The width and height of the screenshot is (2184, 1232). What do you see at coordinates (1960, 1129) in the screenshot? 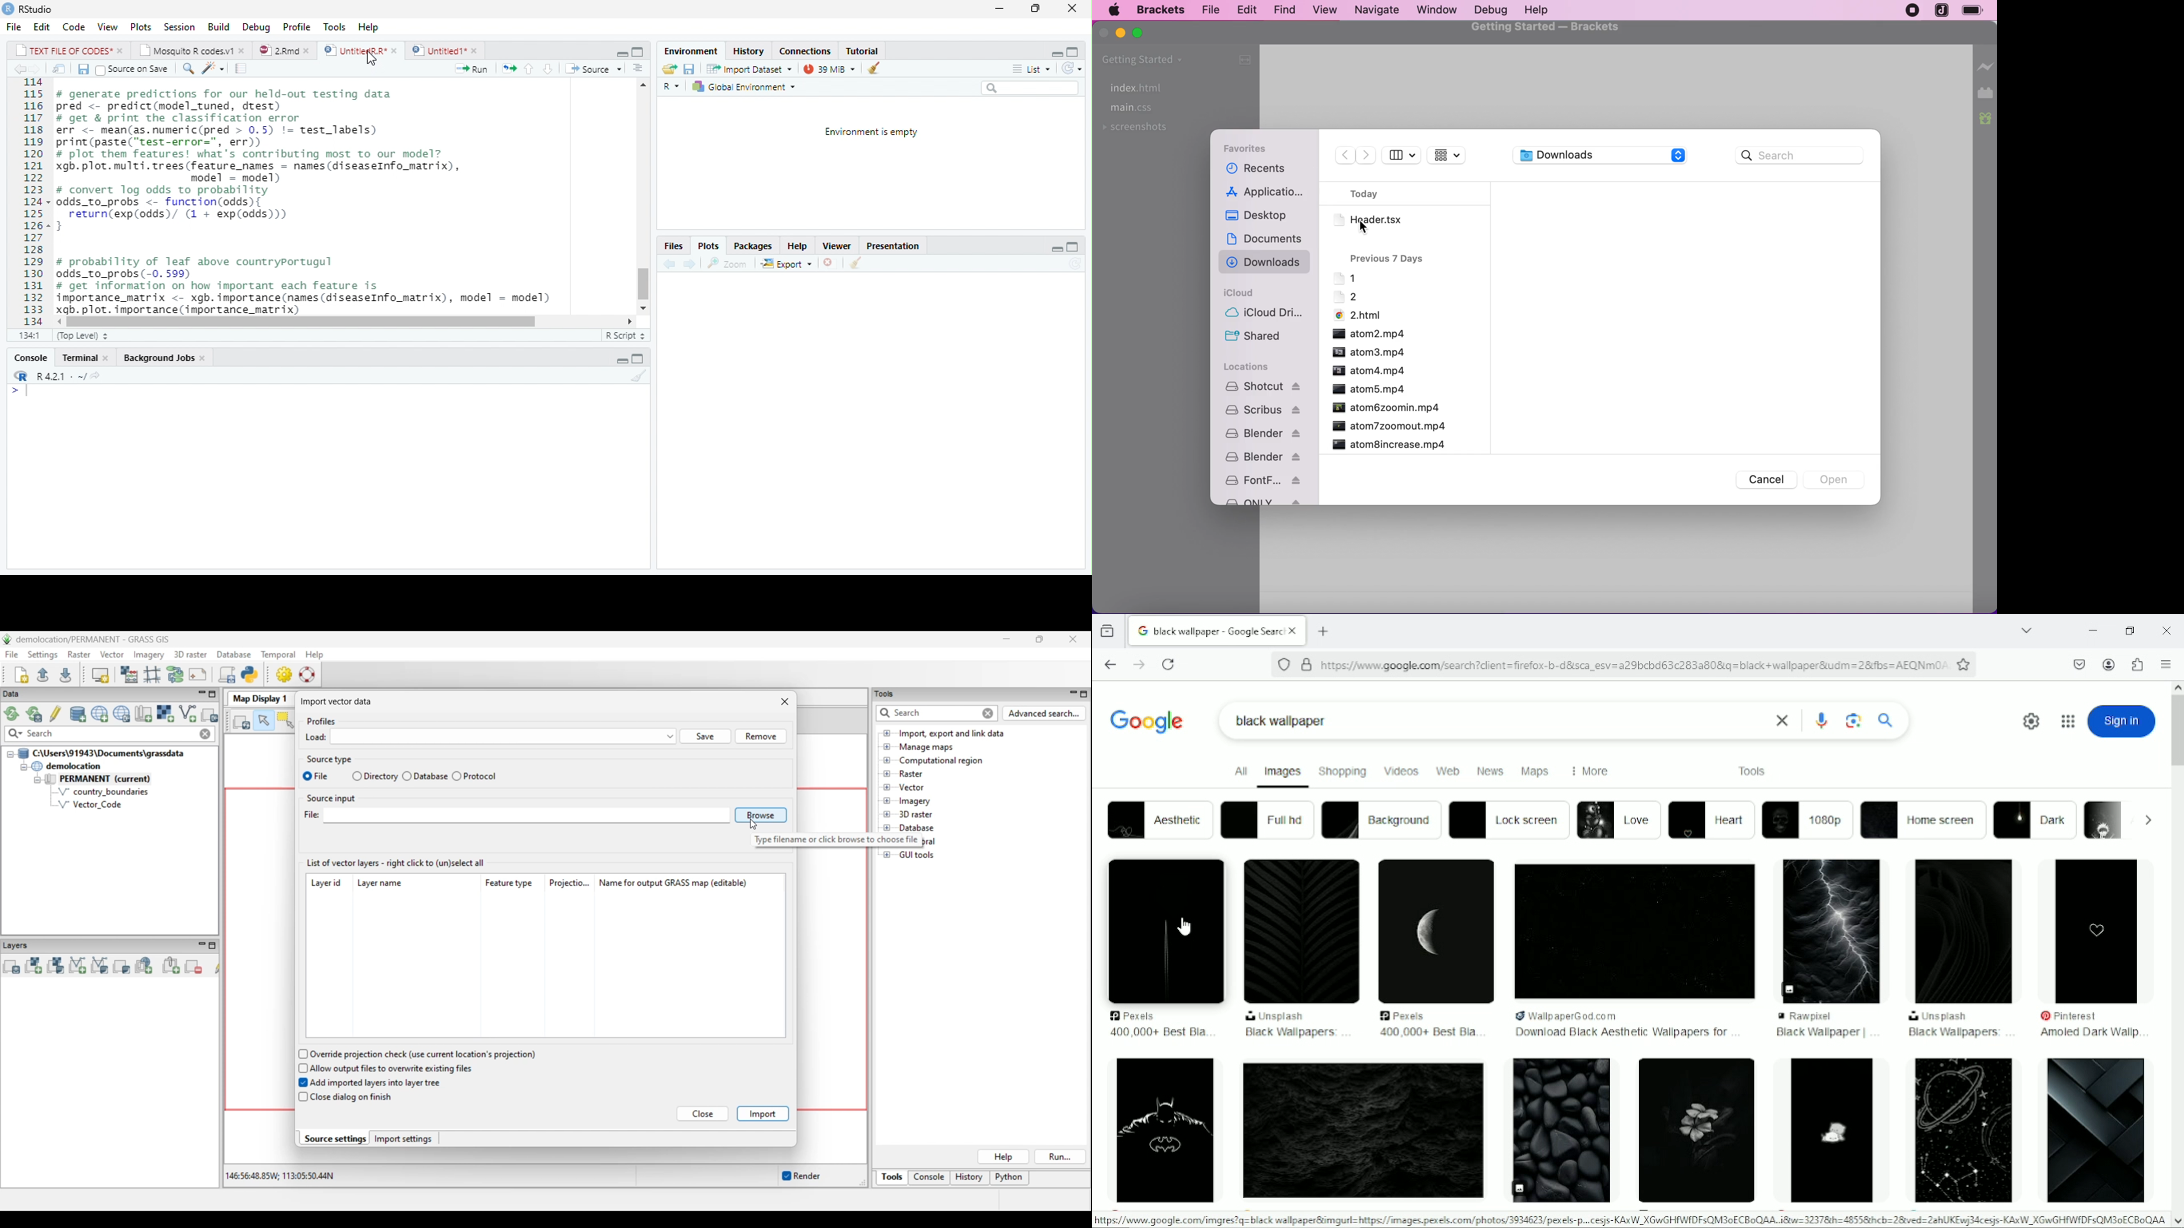
I see `black wallpaper image` at bounding box center [1960, 1129].